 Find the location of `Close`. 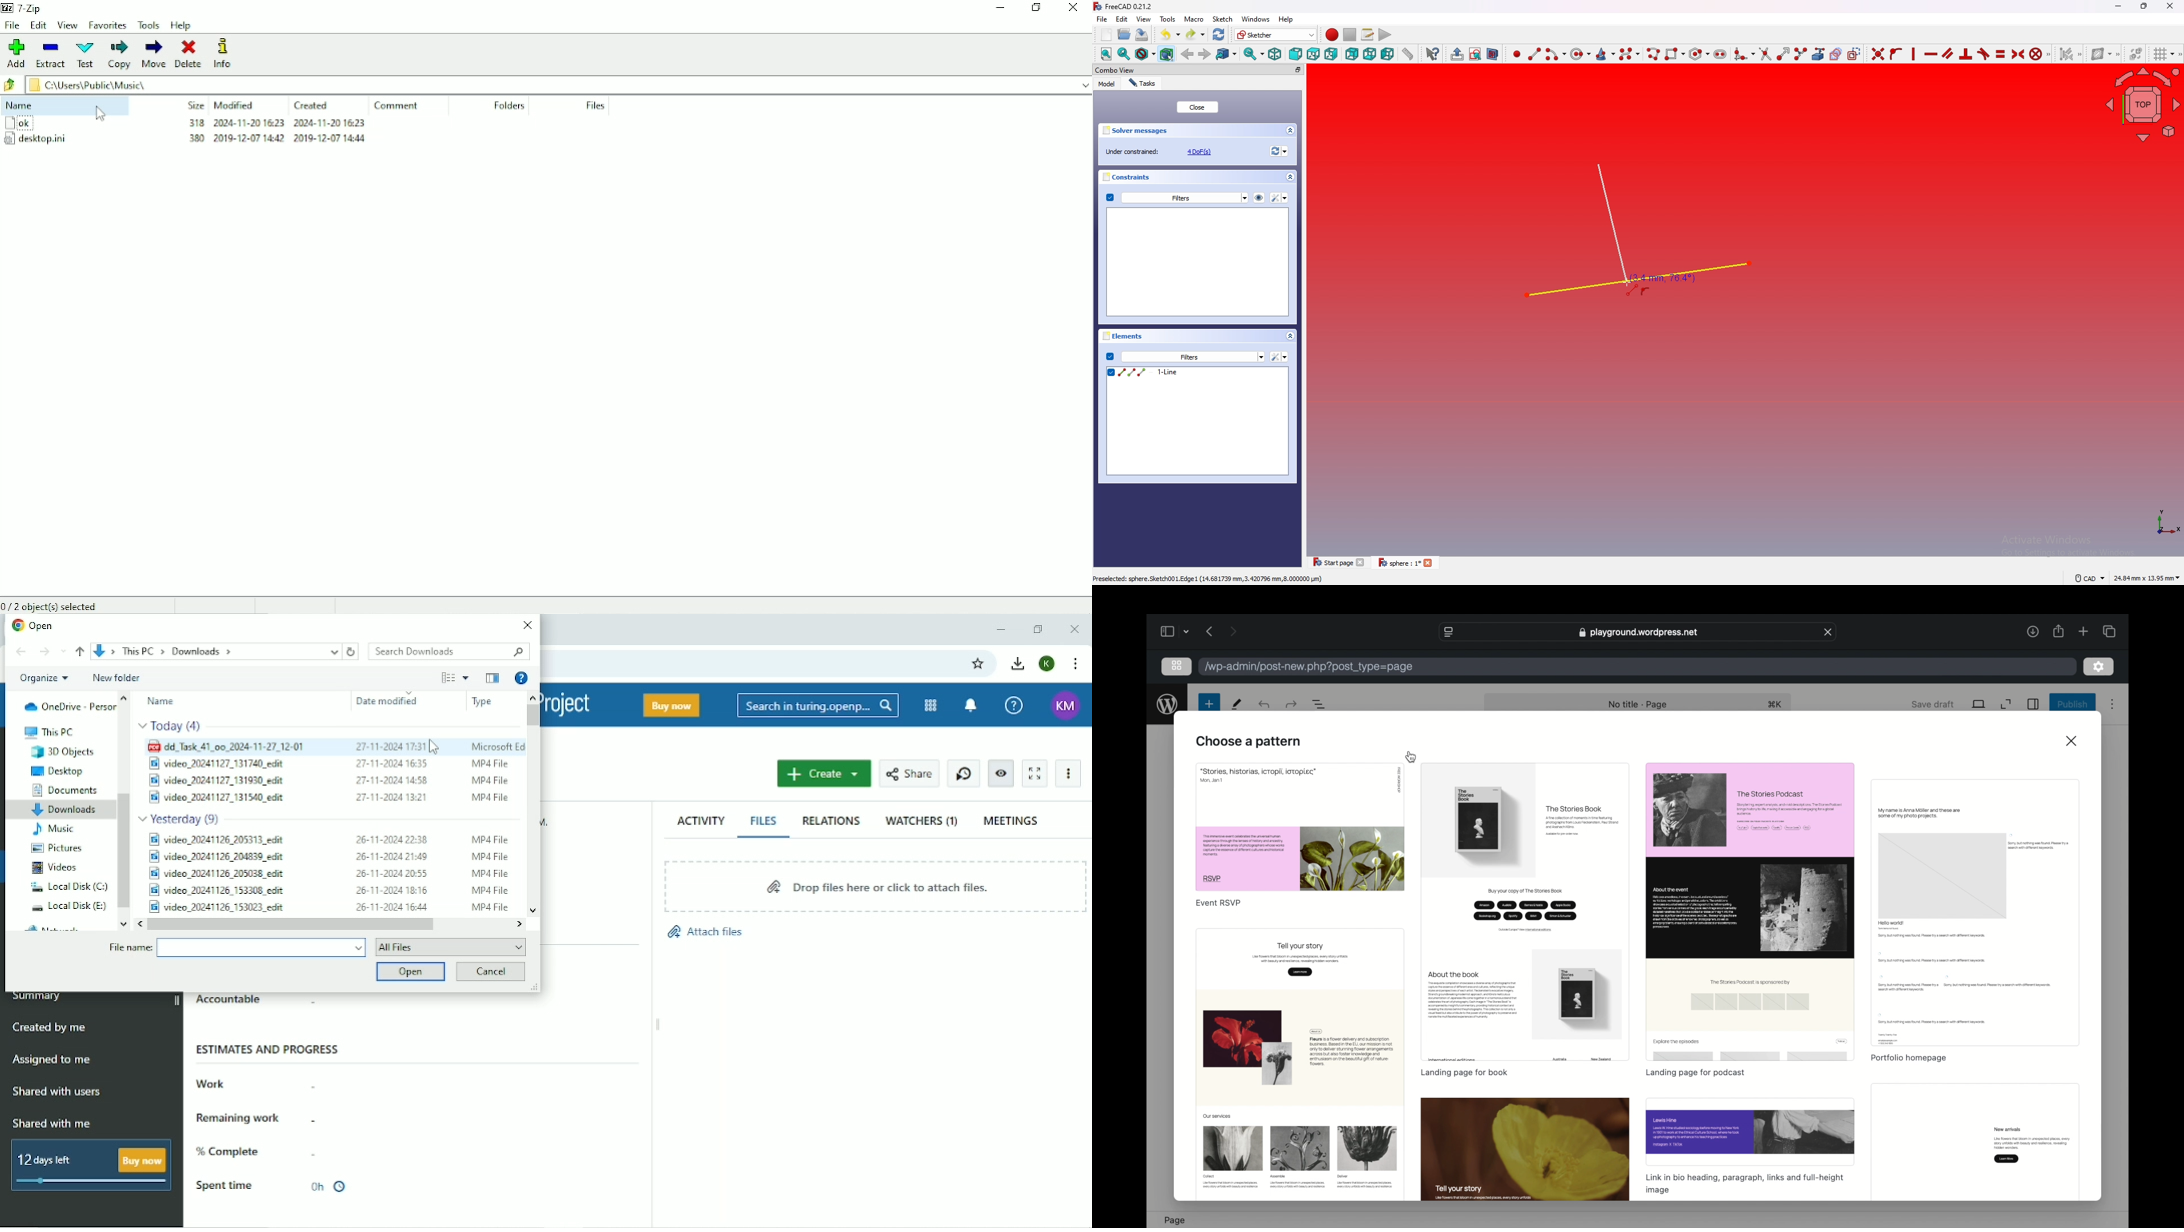

Close is located at coordinates (526, 625).